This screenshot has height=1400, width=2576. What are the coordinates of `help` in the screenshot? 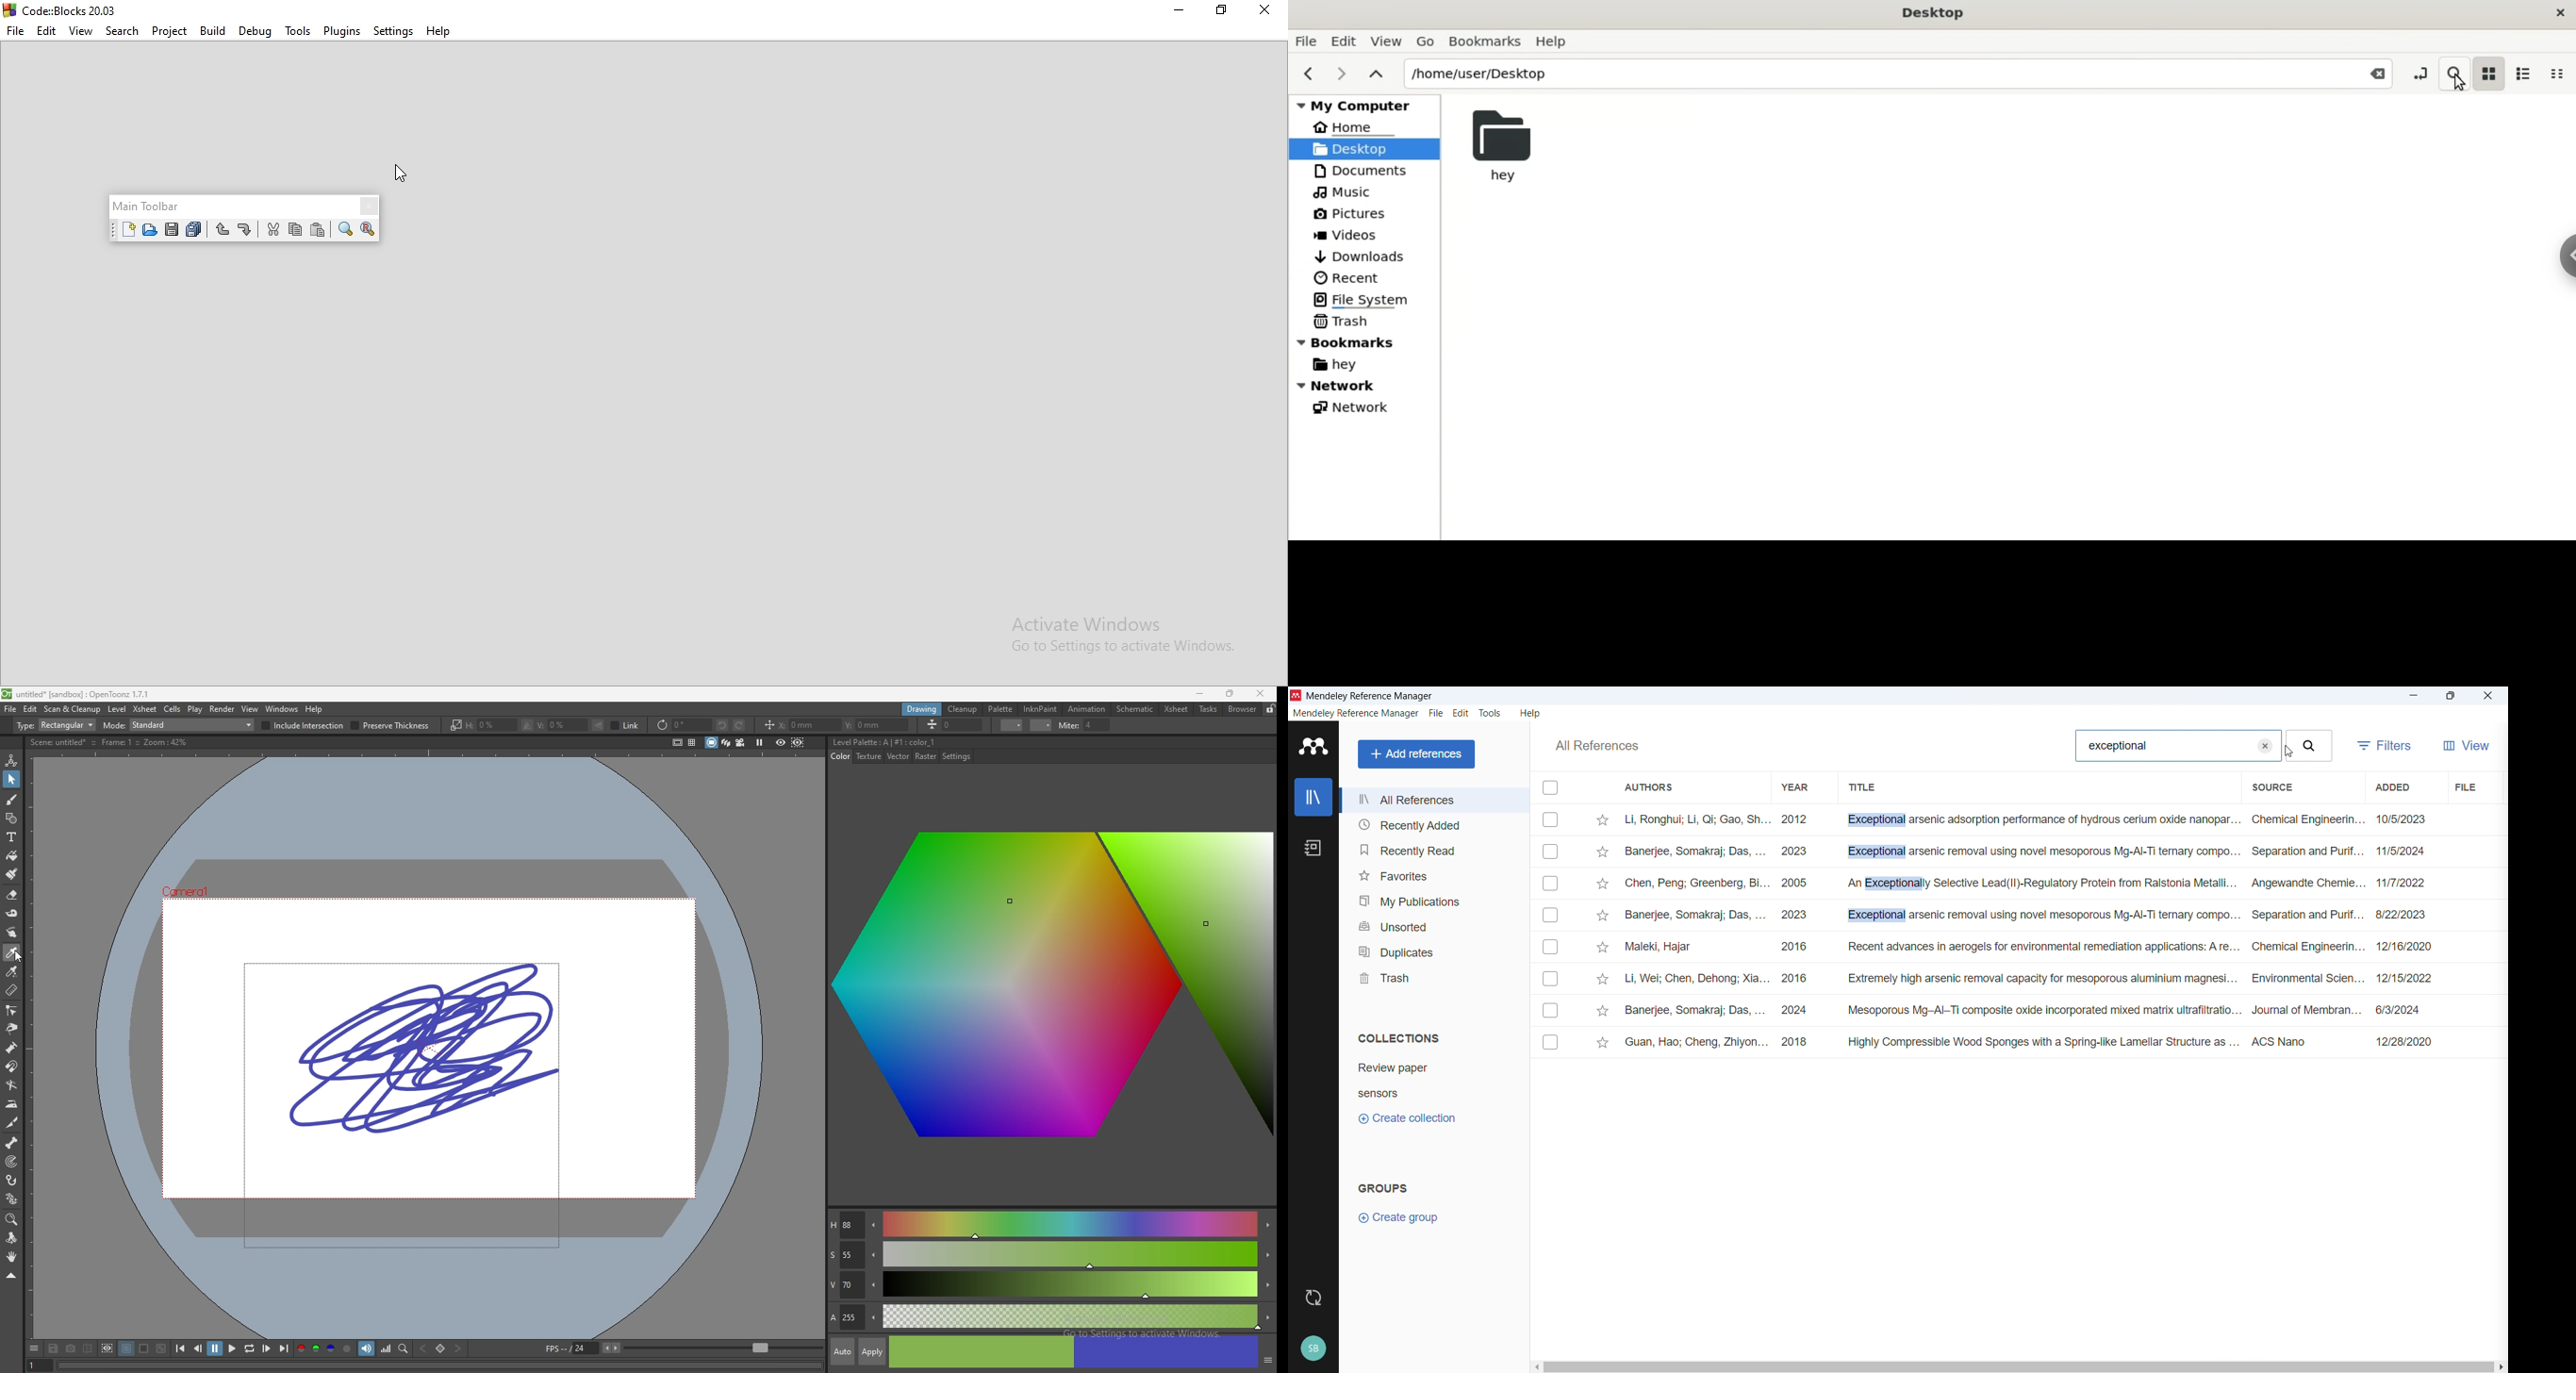 It's located at (315, 710).